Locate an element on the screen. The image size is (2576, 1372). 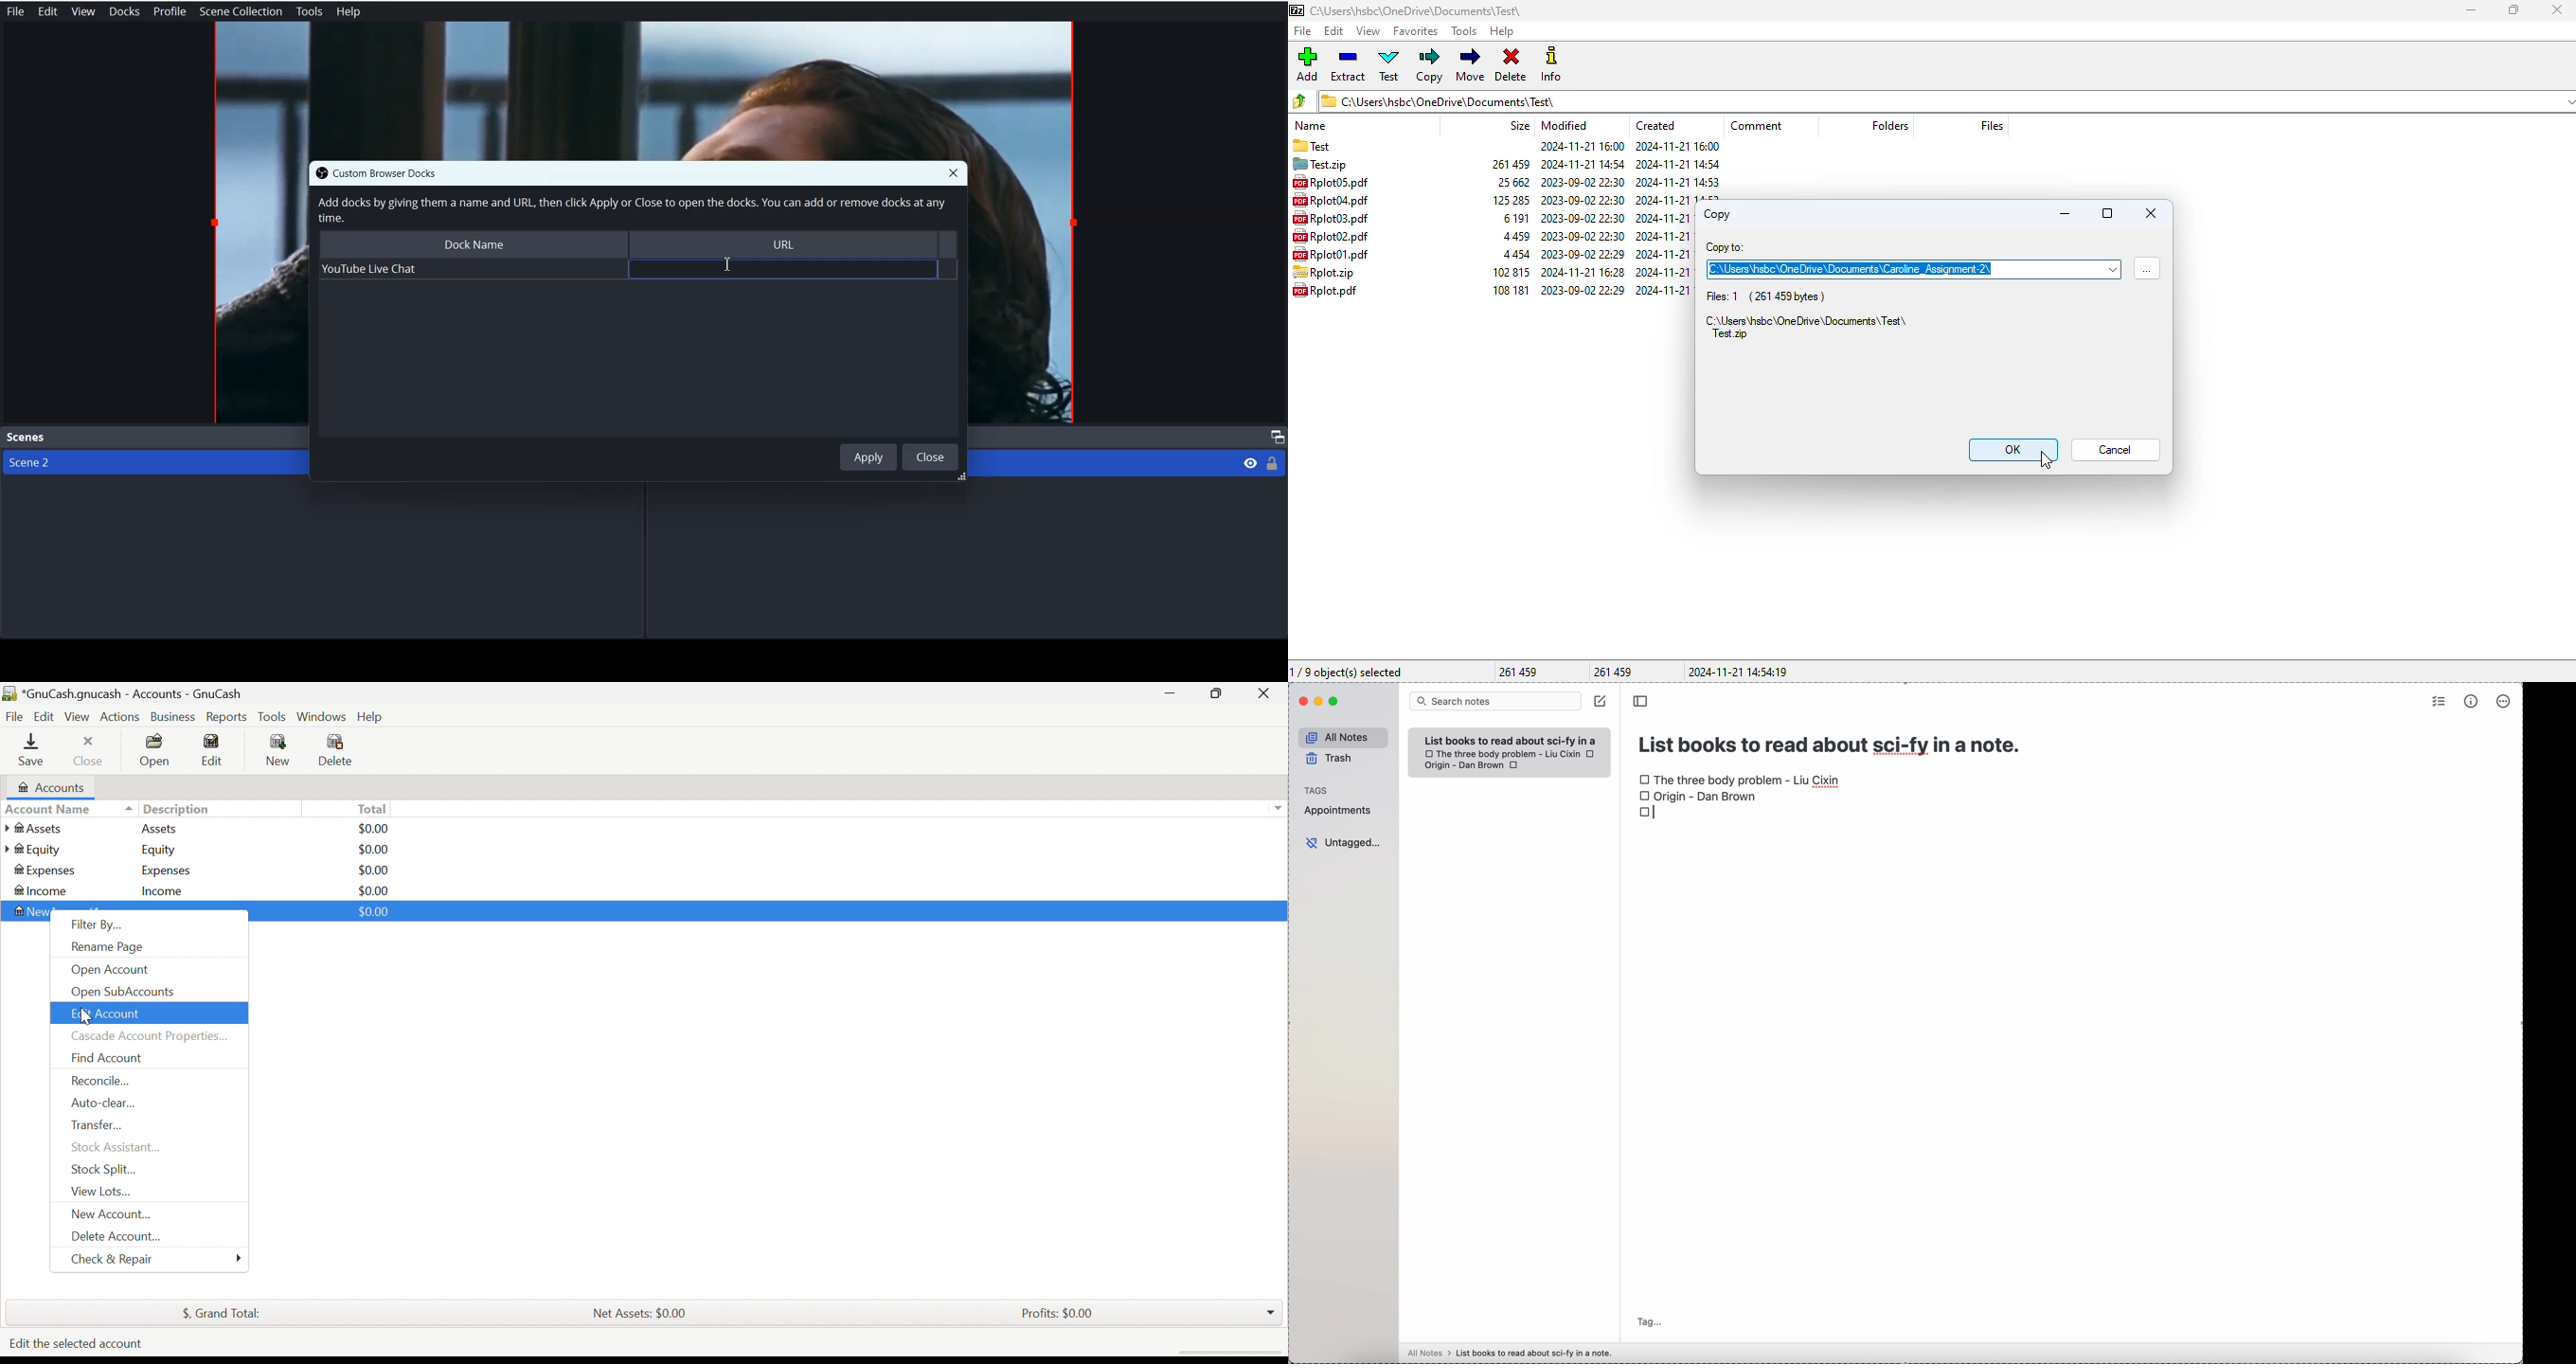
Close is located at coordinates (1266, 693).